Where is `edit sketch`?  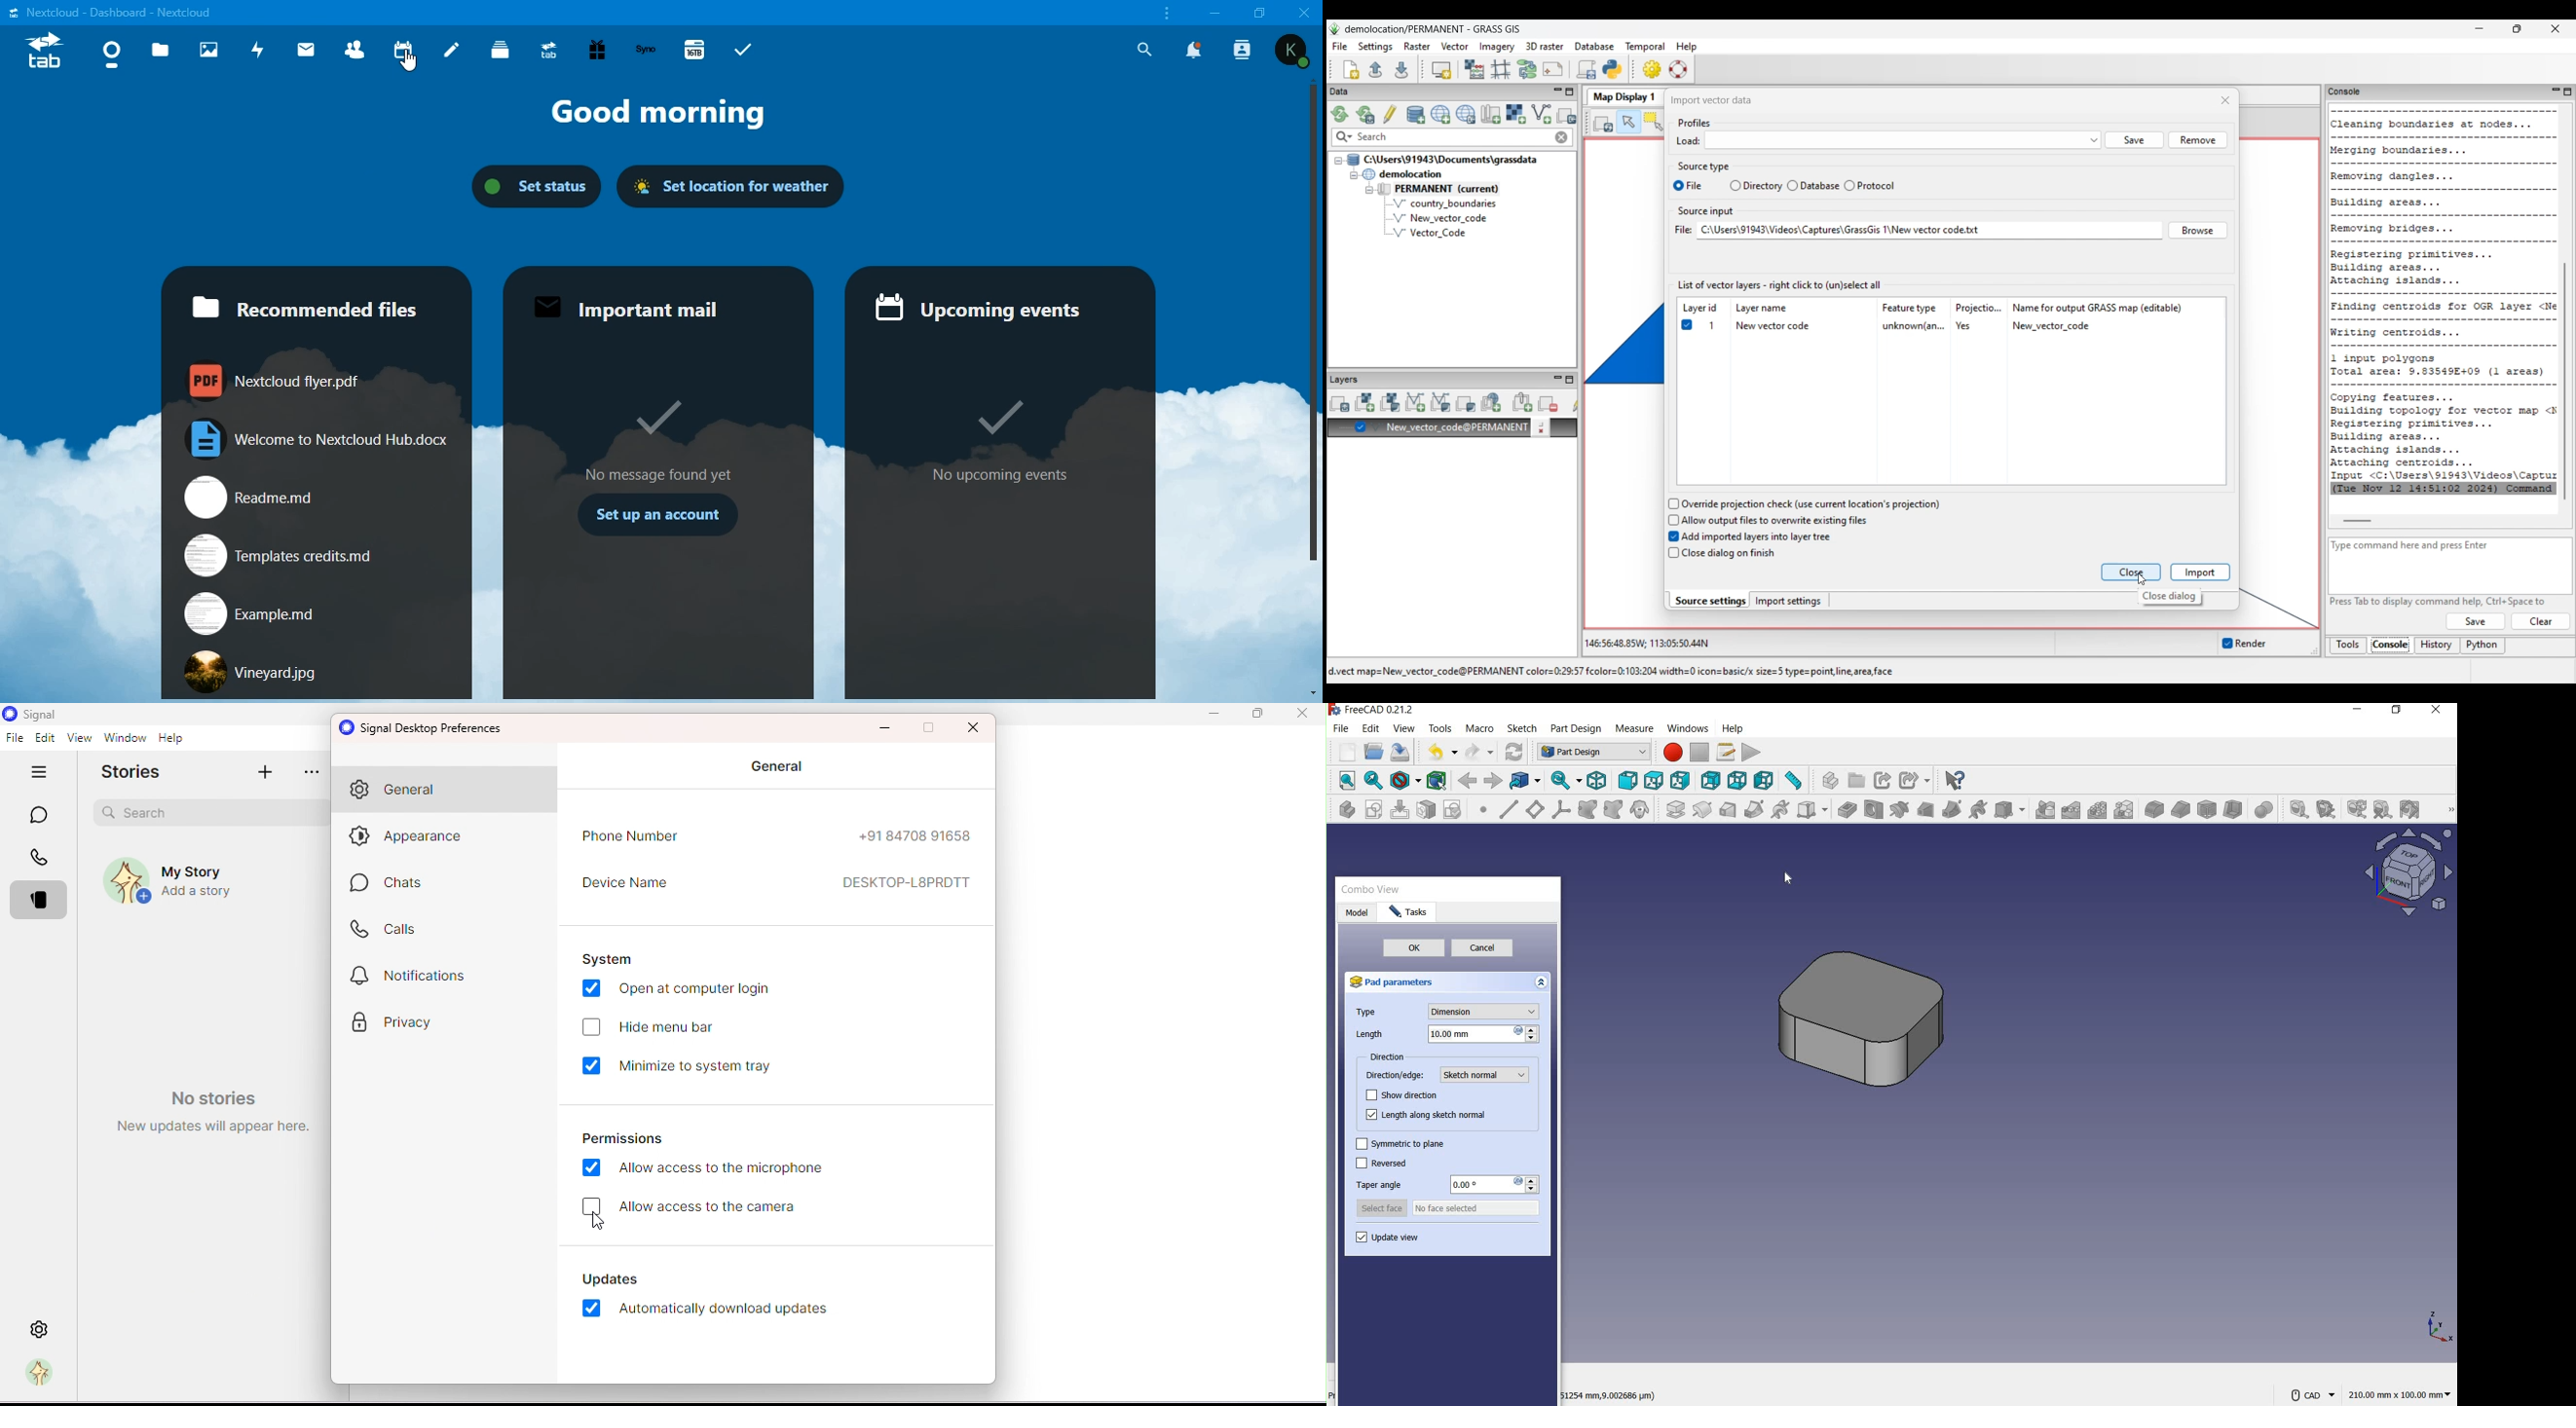 edit sketch is located at coordinates (1401, 811).